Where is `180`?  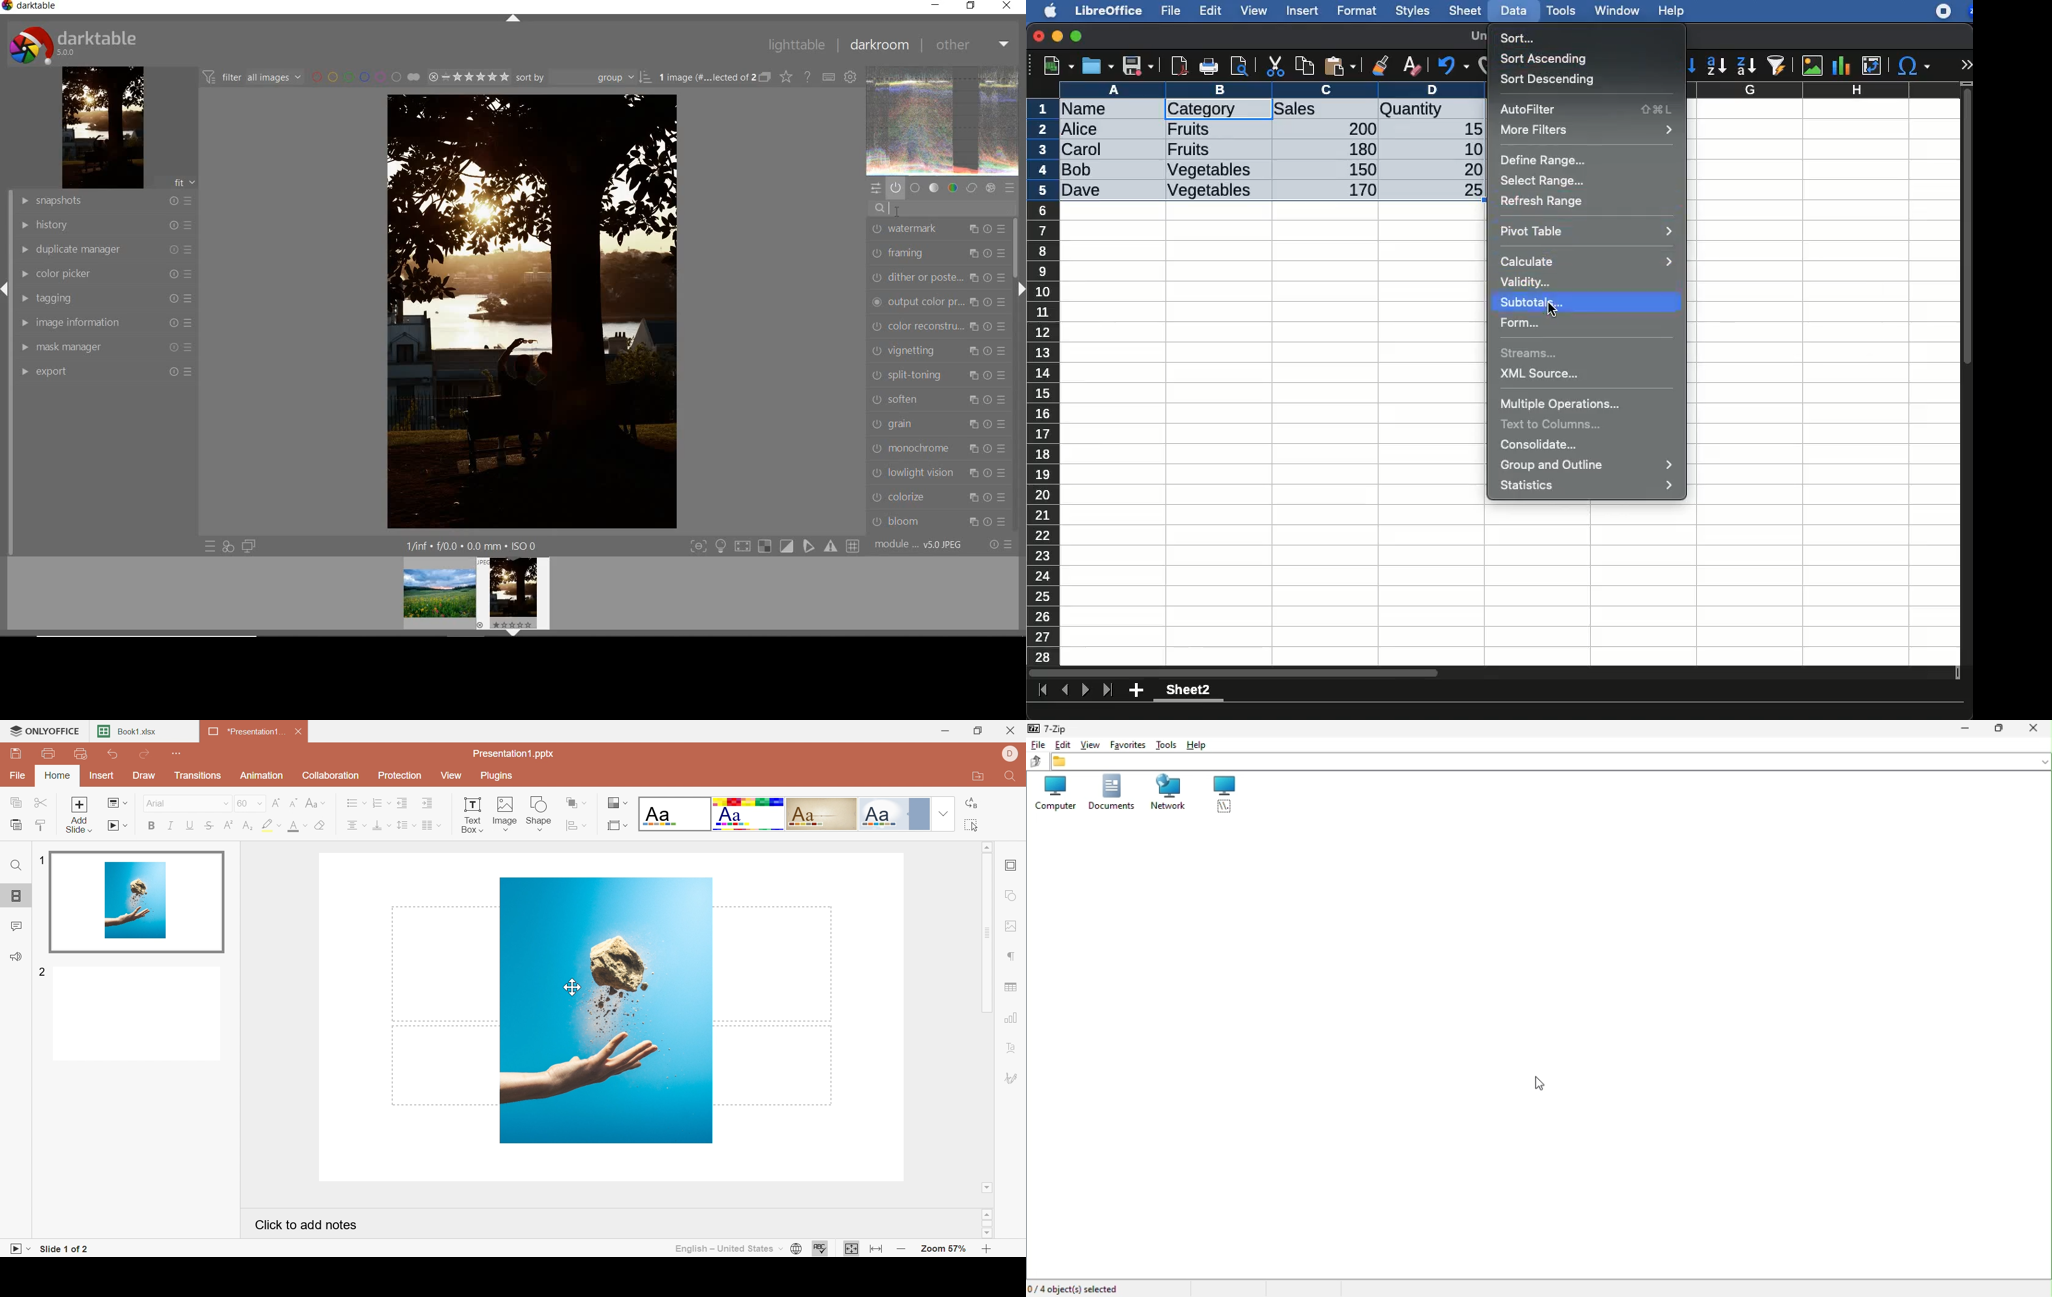 180 is located at coordinates (1356, 150).